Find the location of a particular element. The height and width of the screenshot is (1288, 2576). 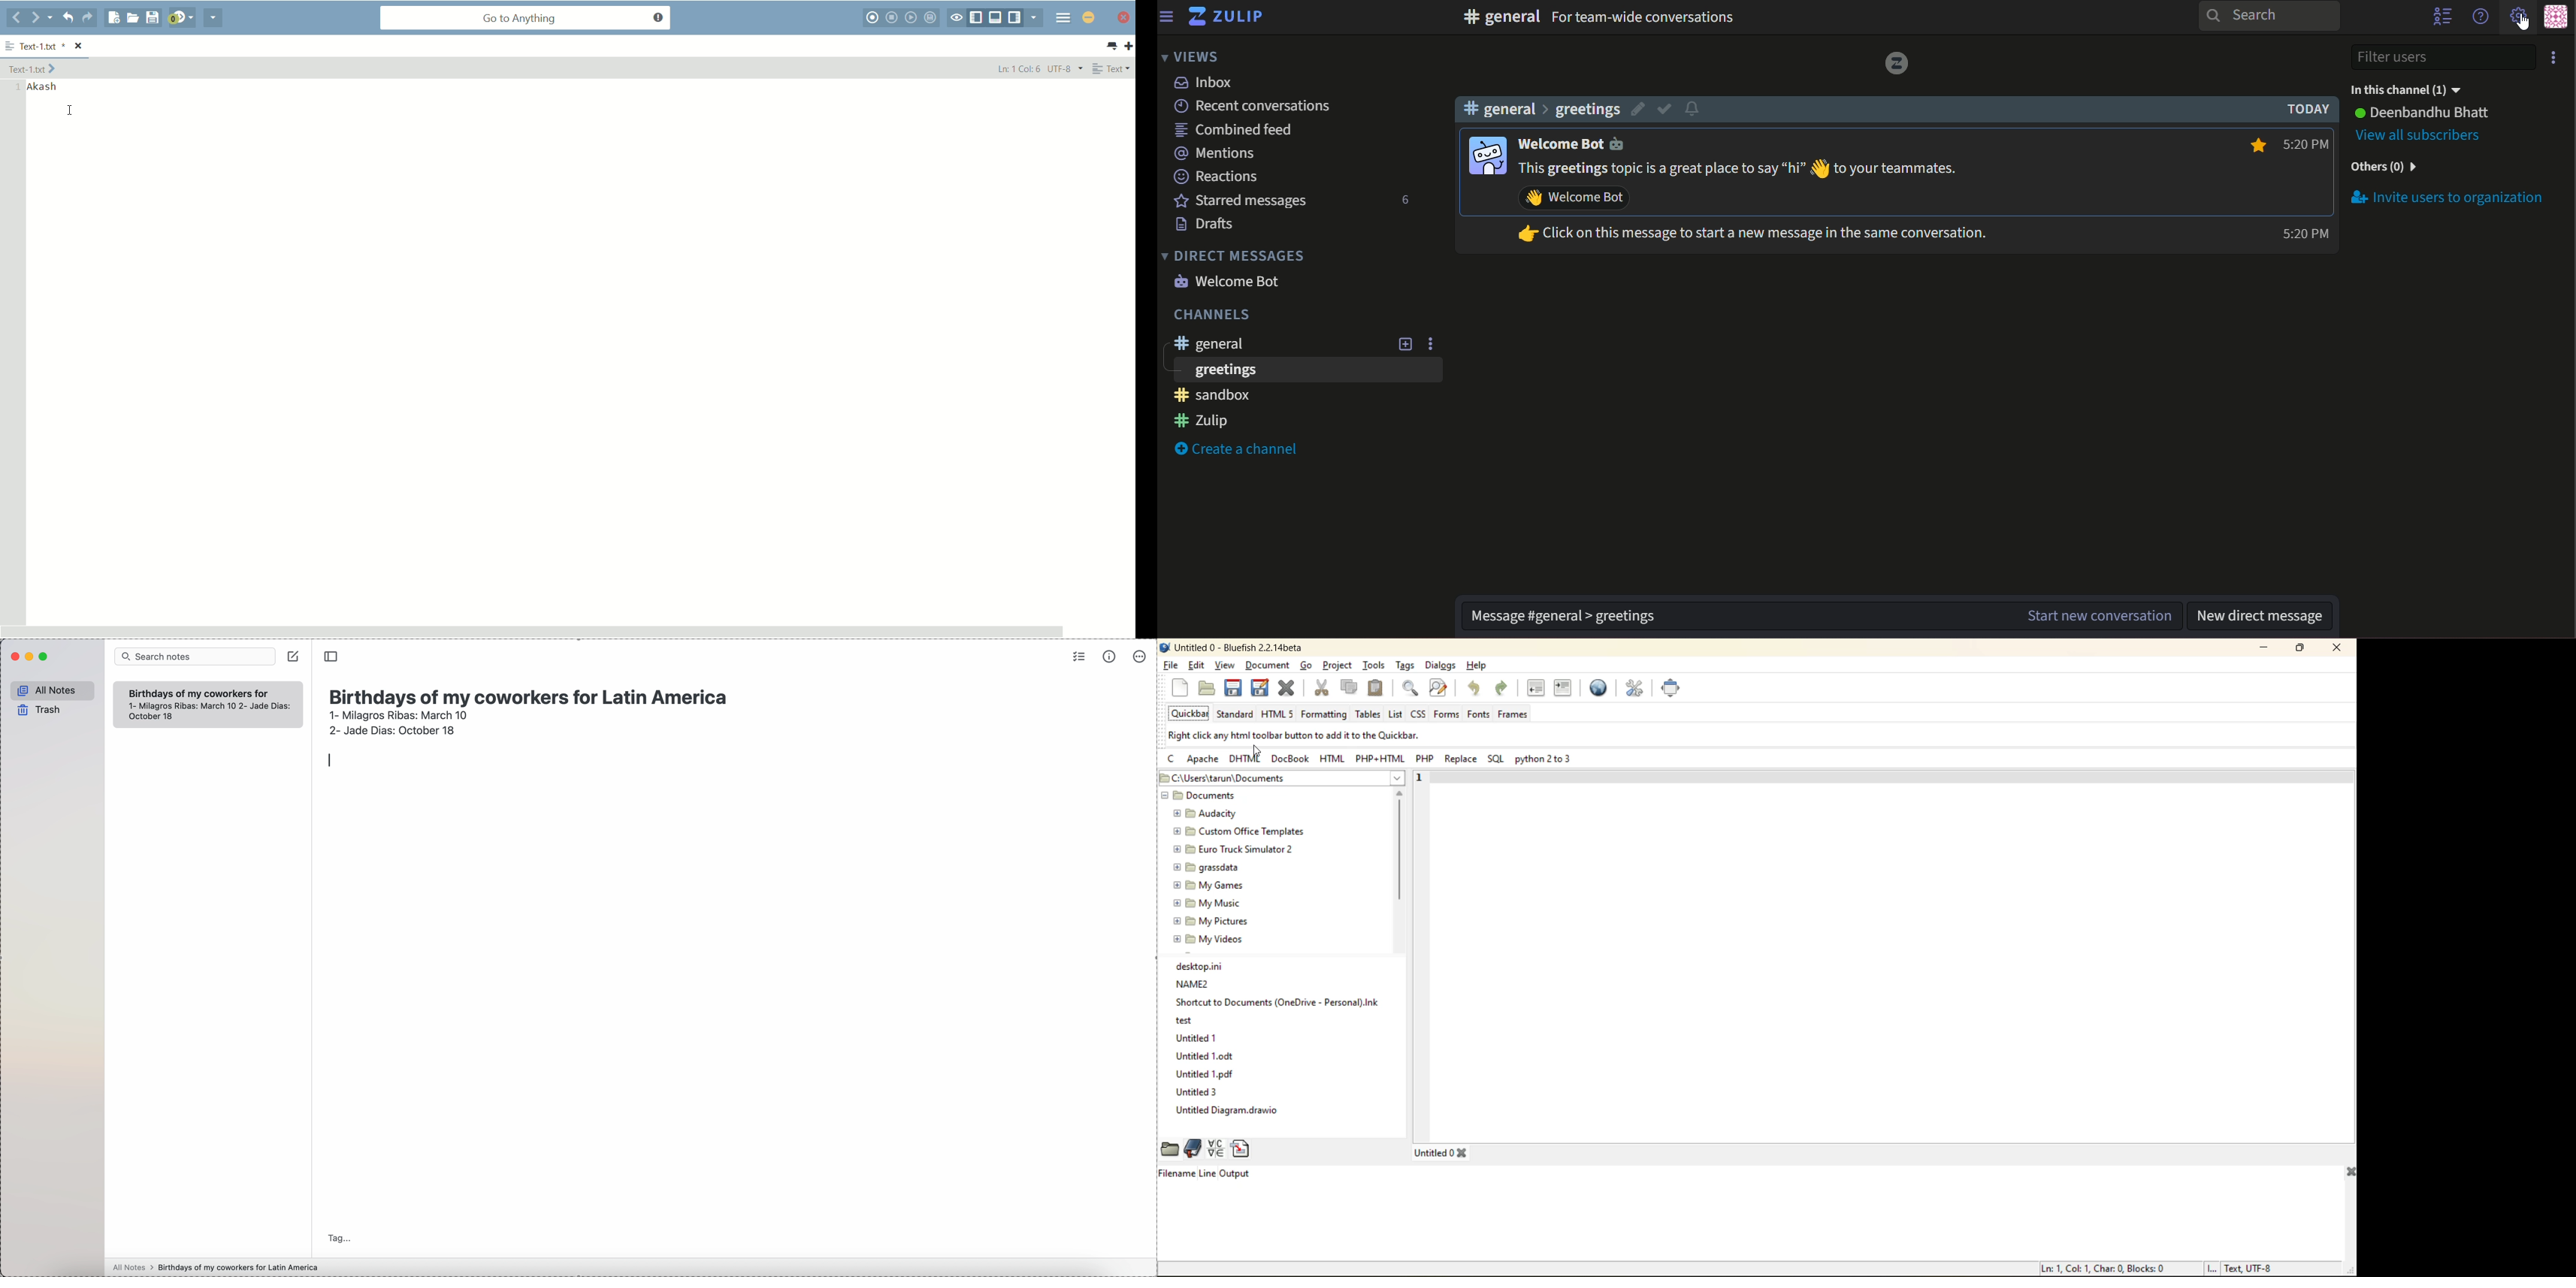

close is located at coordinates (2339, 648).